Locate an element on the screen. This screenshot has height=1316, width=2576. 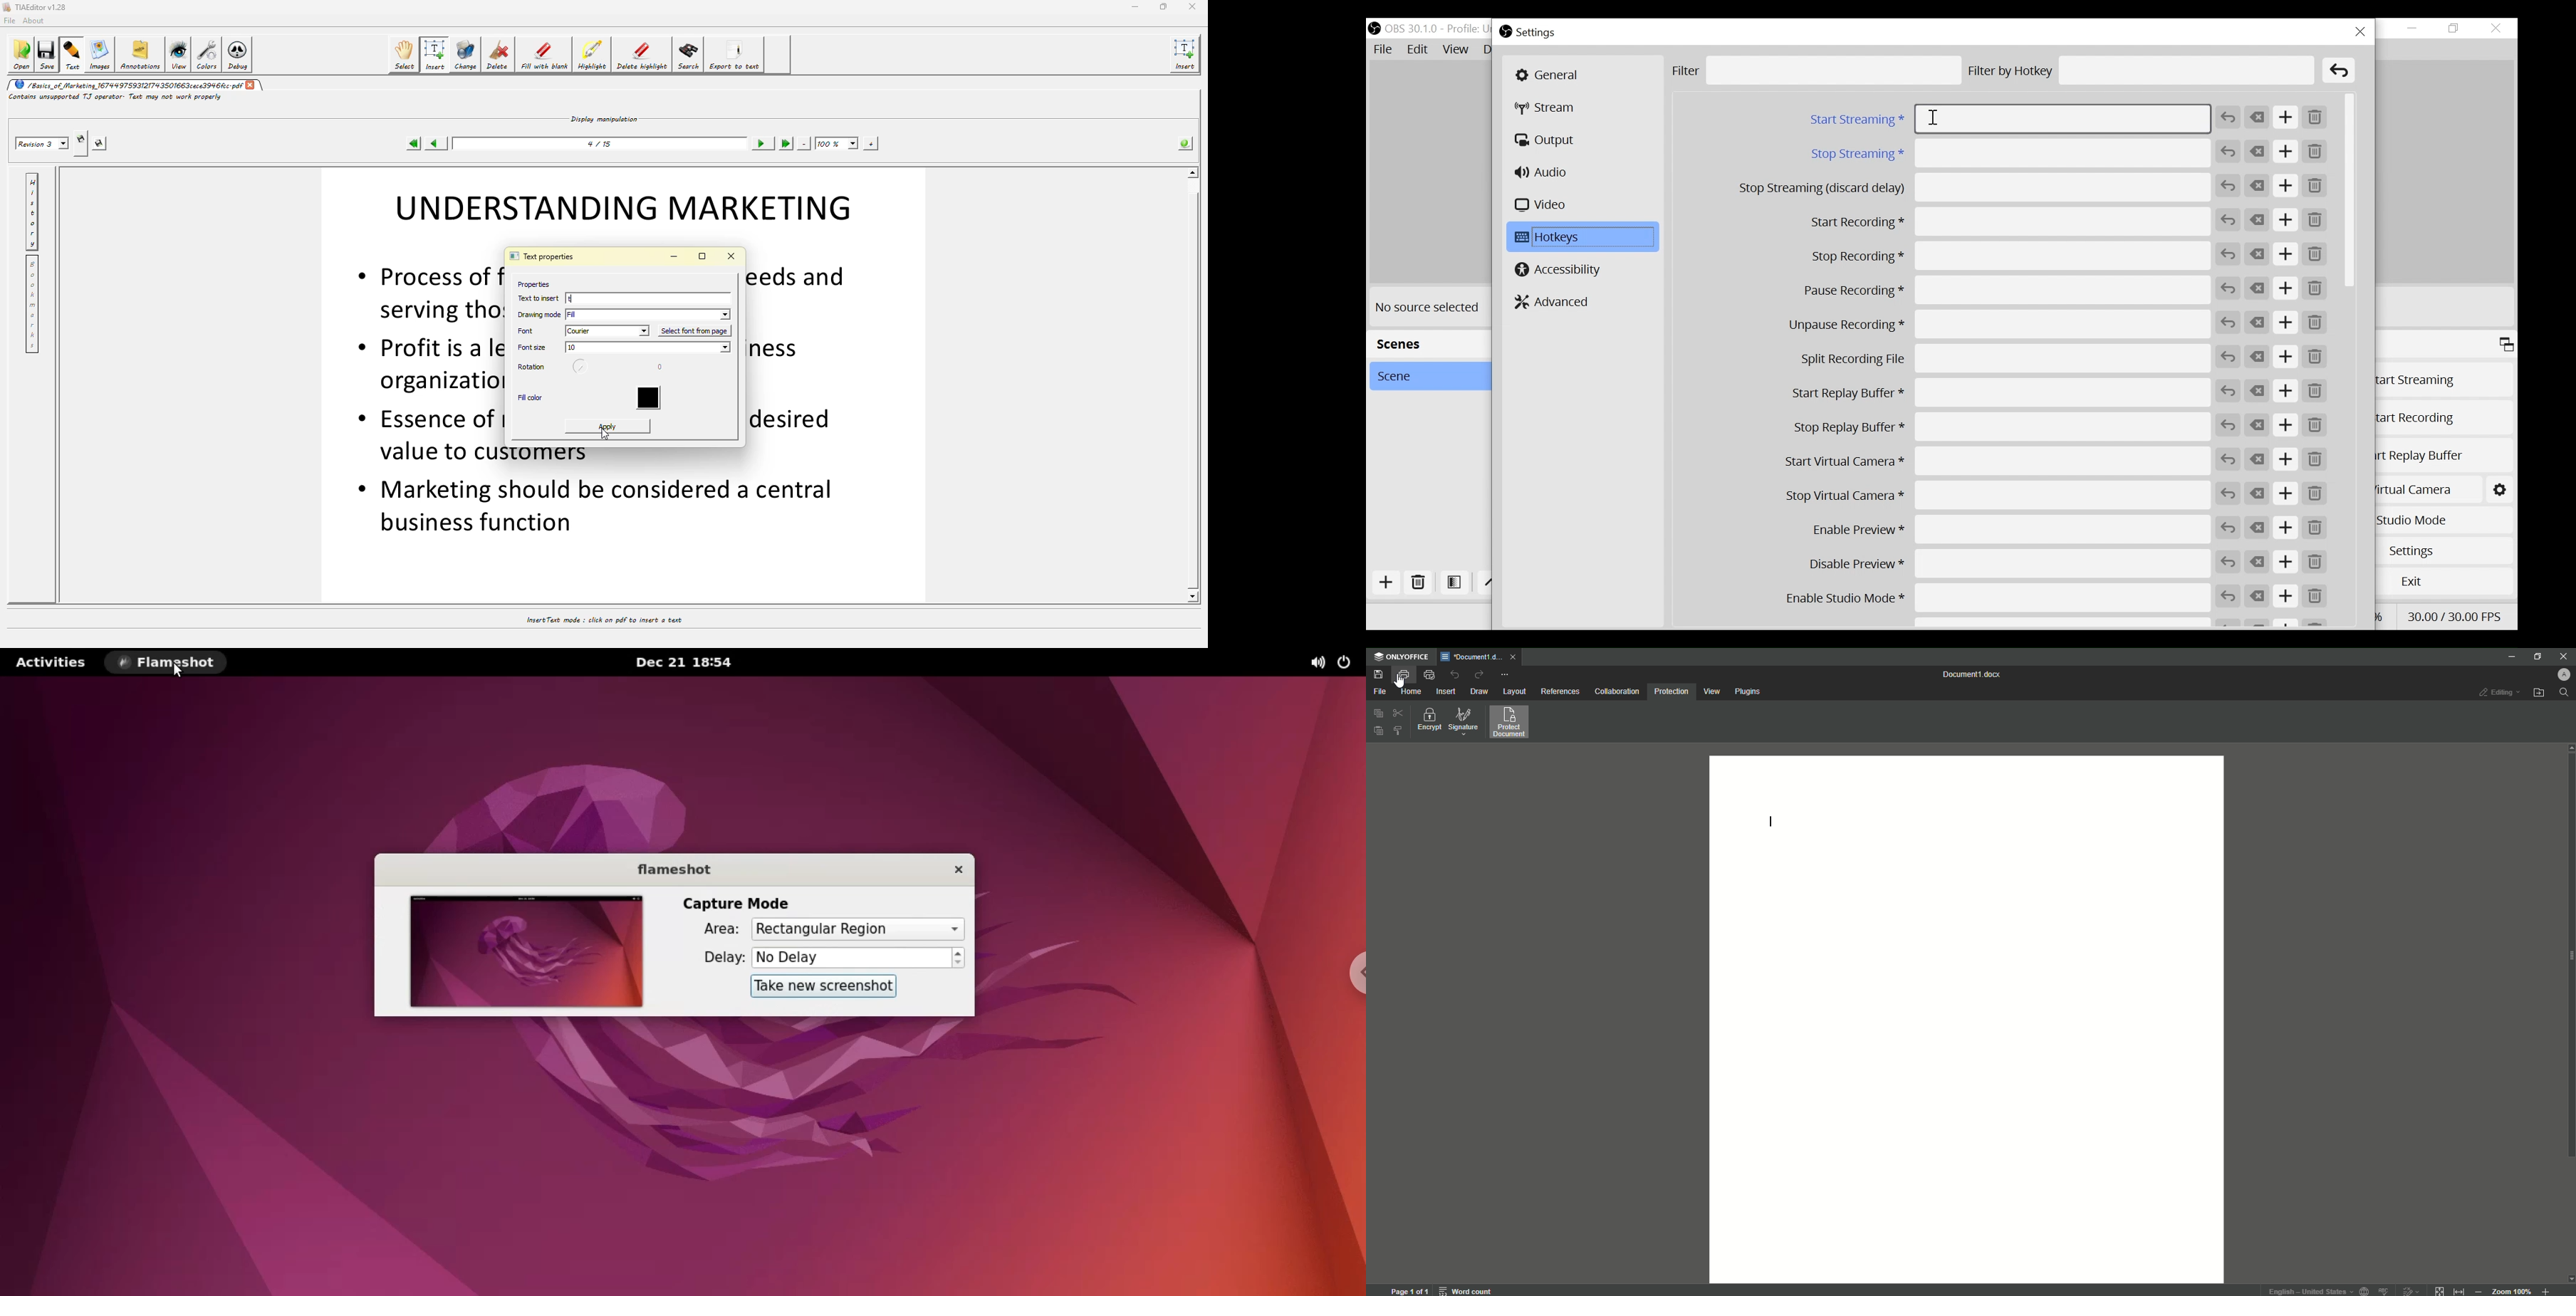
delay  is located at coordinates (712, 961).